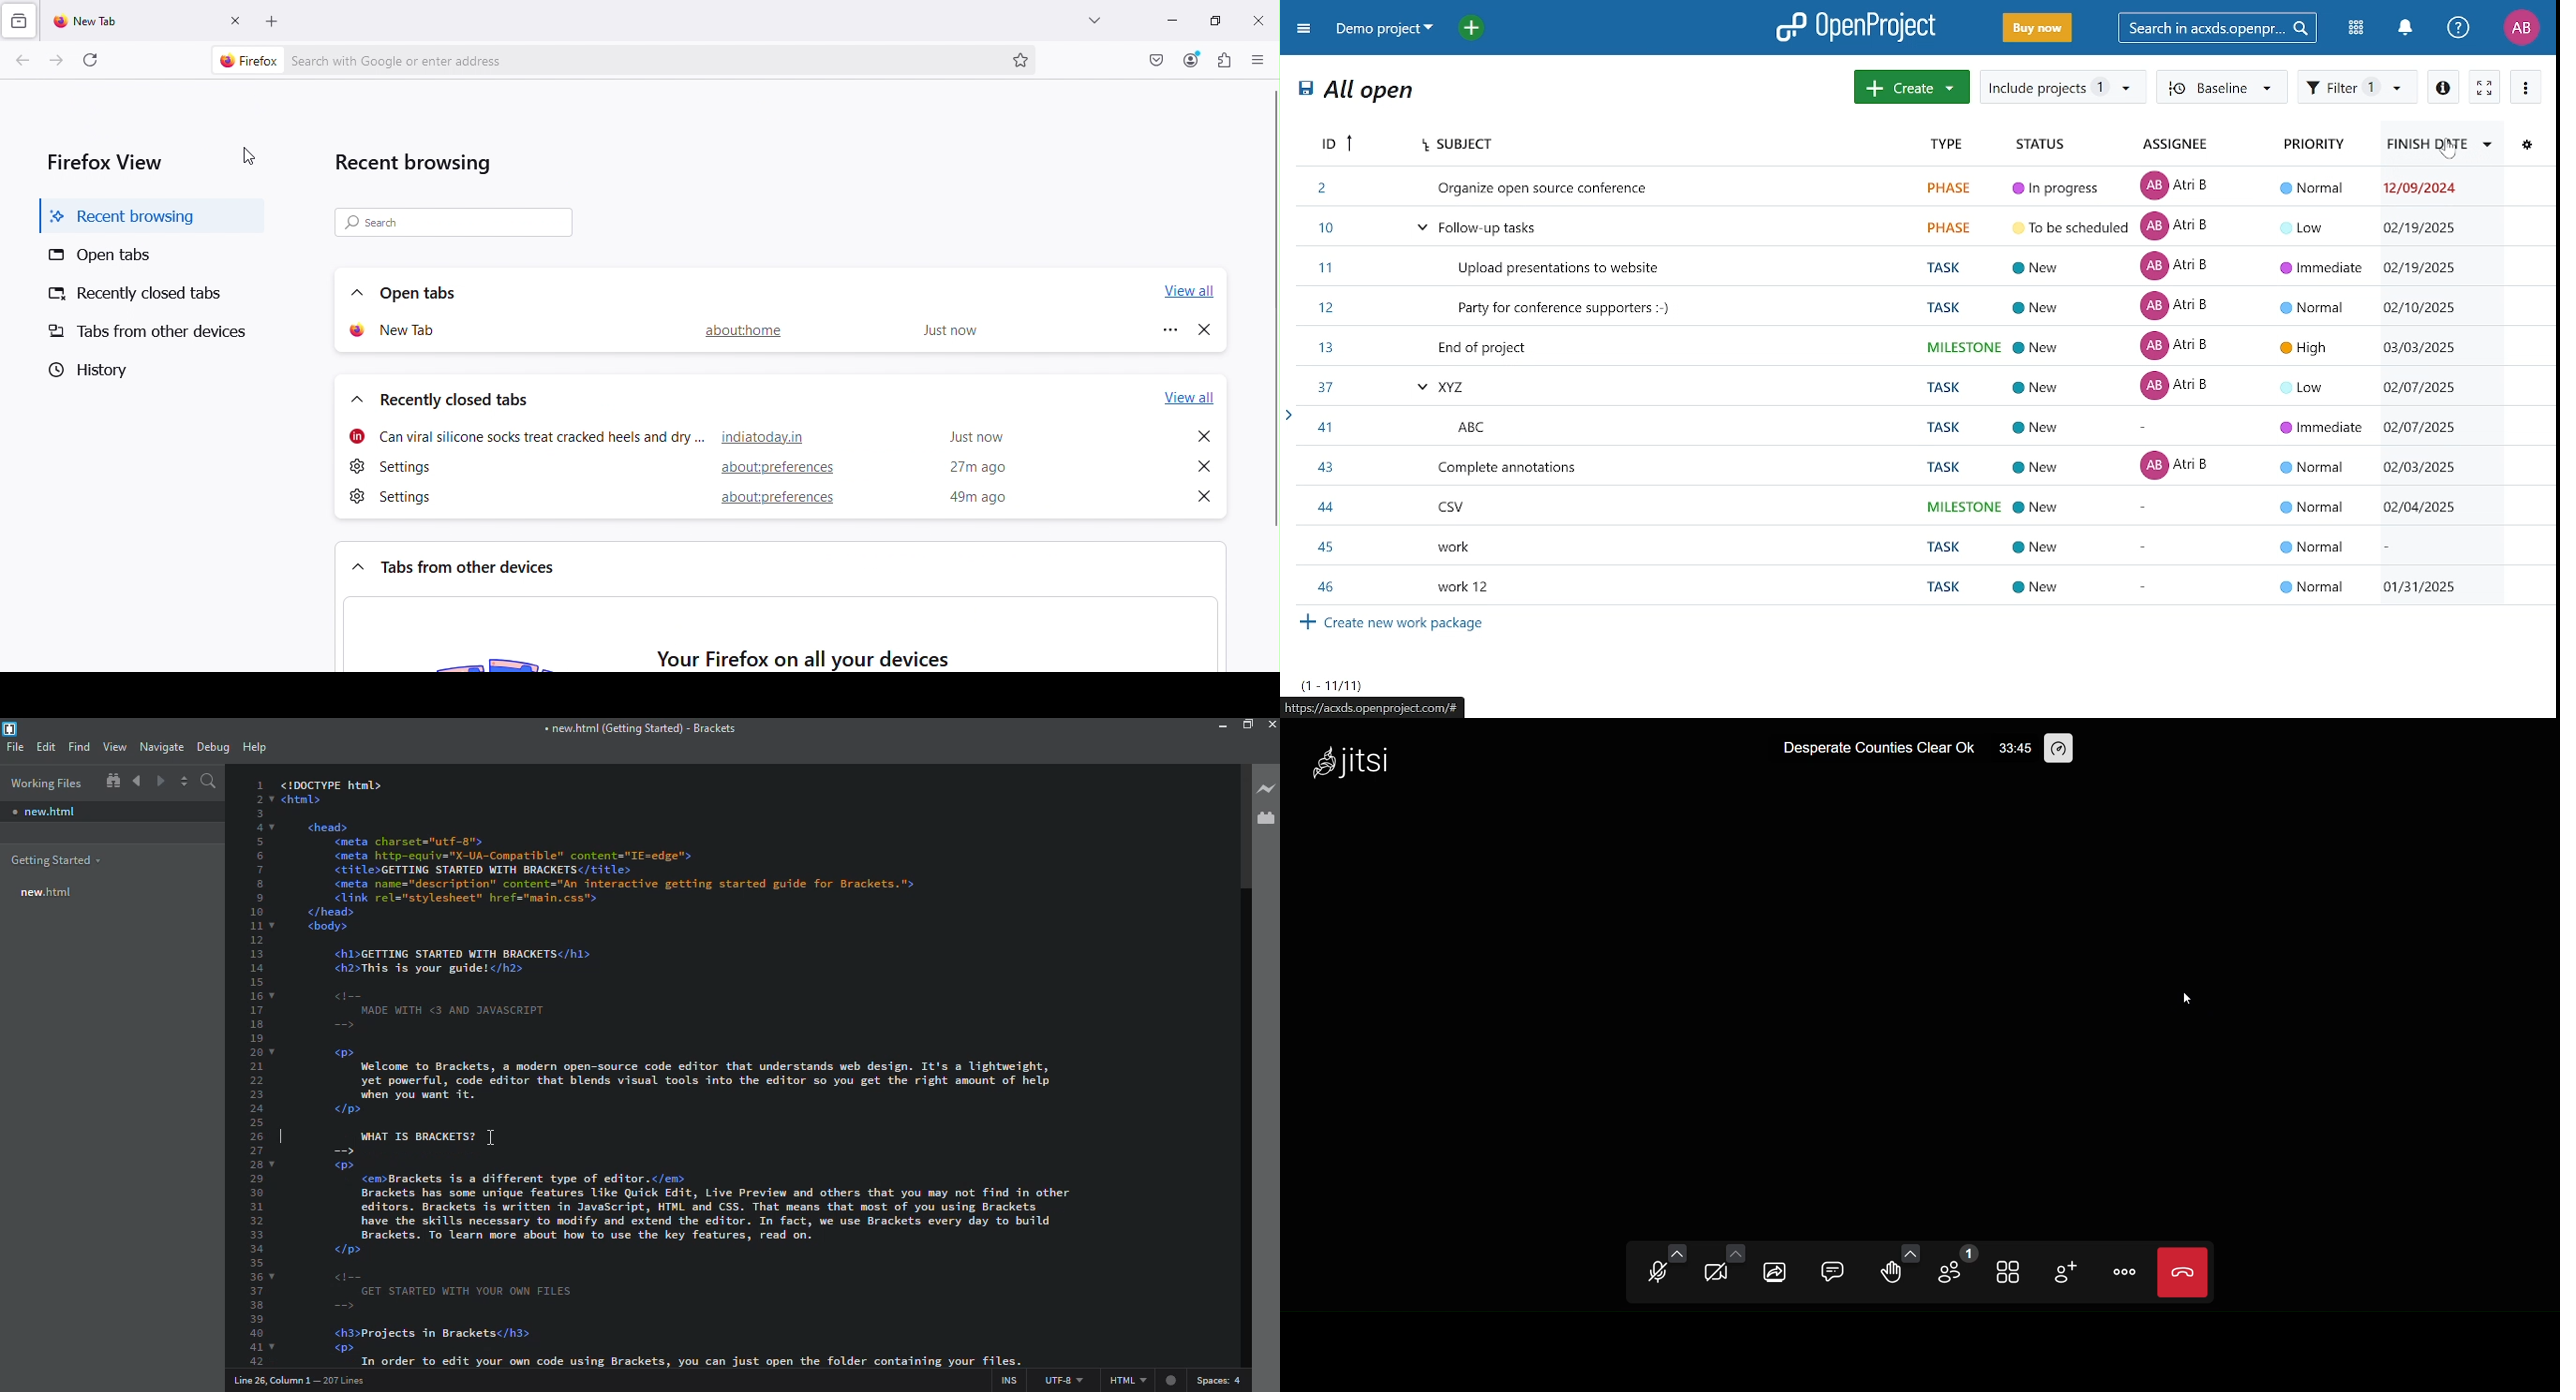  What do you see at coordinates (1025, 62) in the screenshot?
I see `Bookmark this page` at bounding box center [1025, 62].